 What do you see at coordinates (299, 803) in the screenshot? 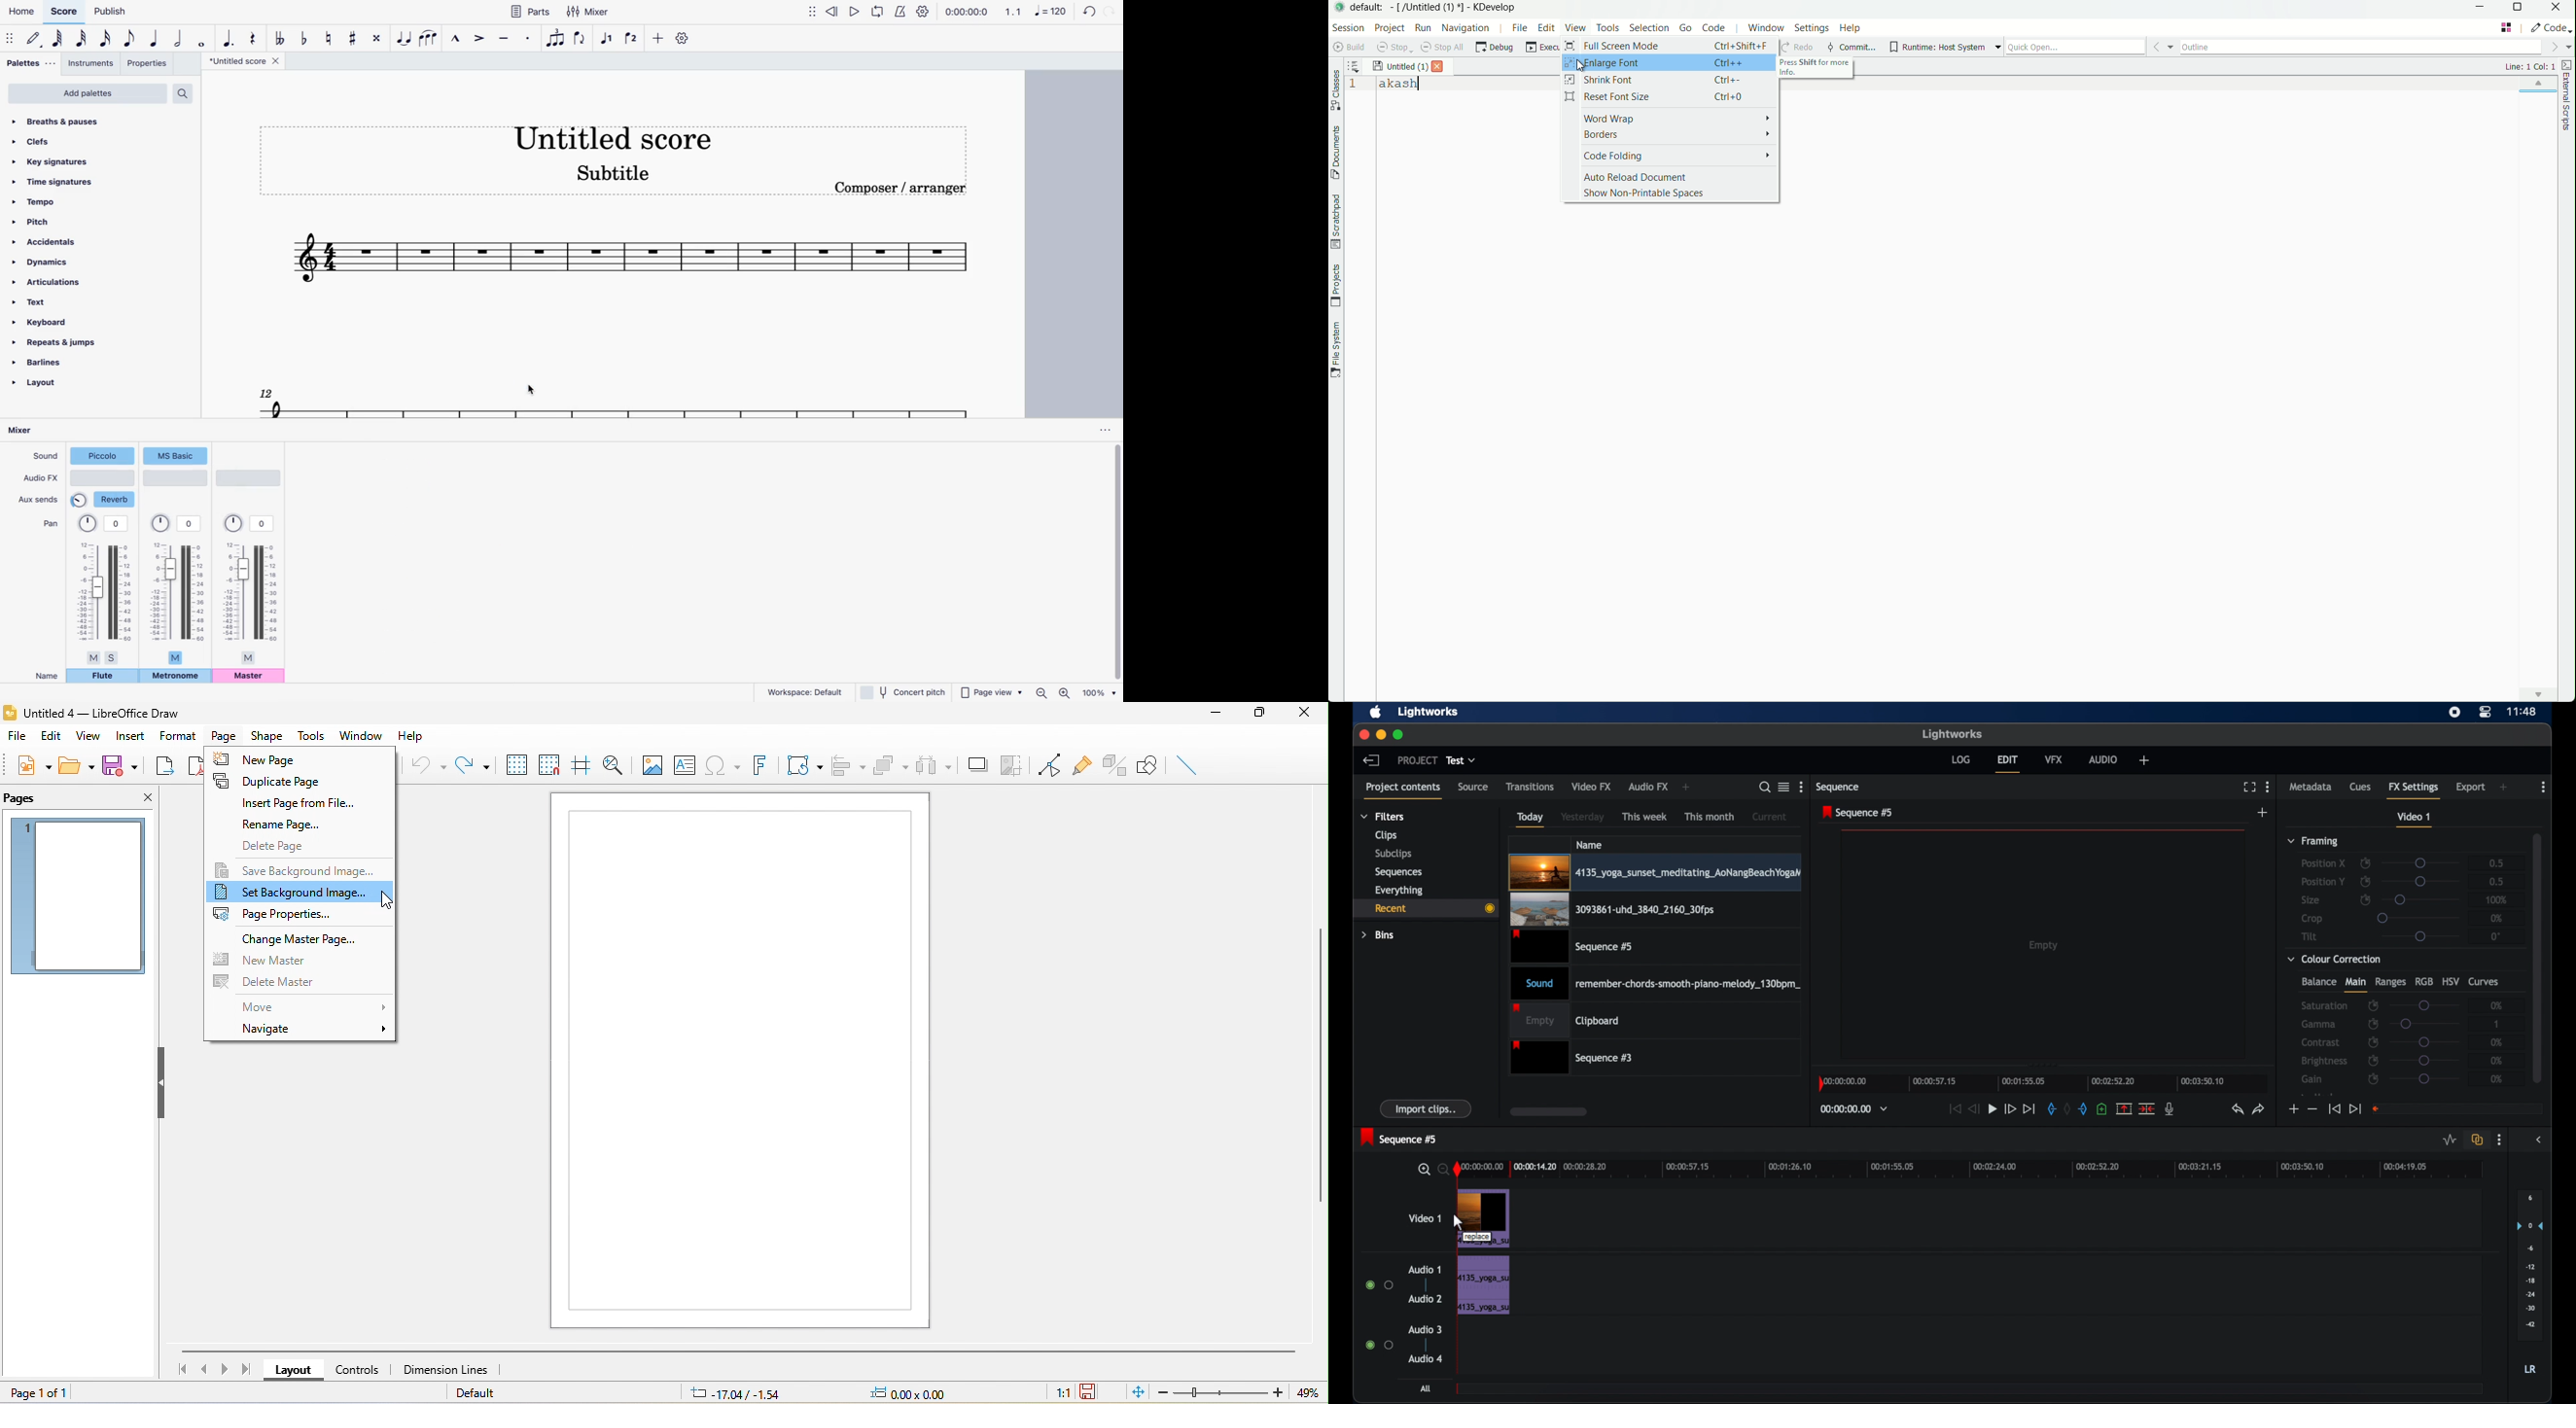
I see `insert page from file` at bounding box center [299, 803].